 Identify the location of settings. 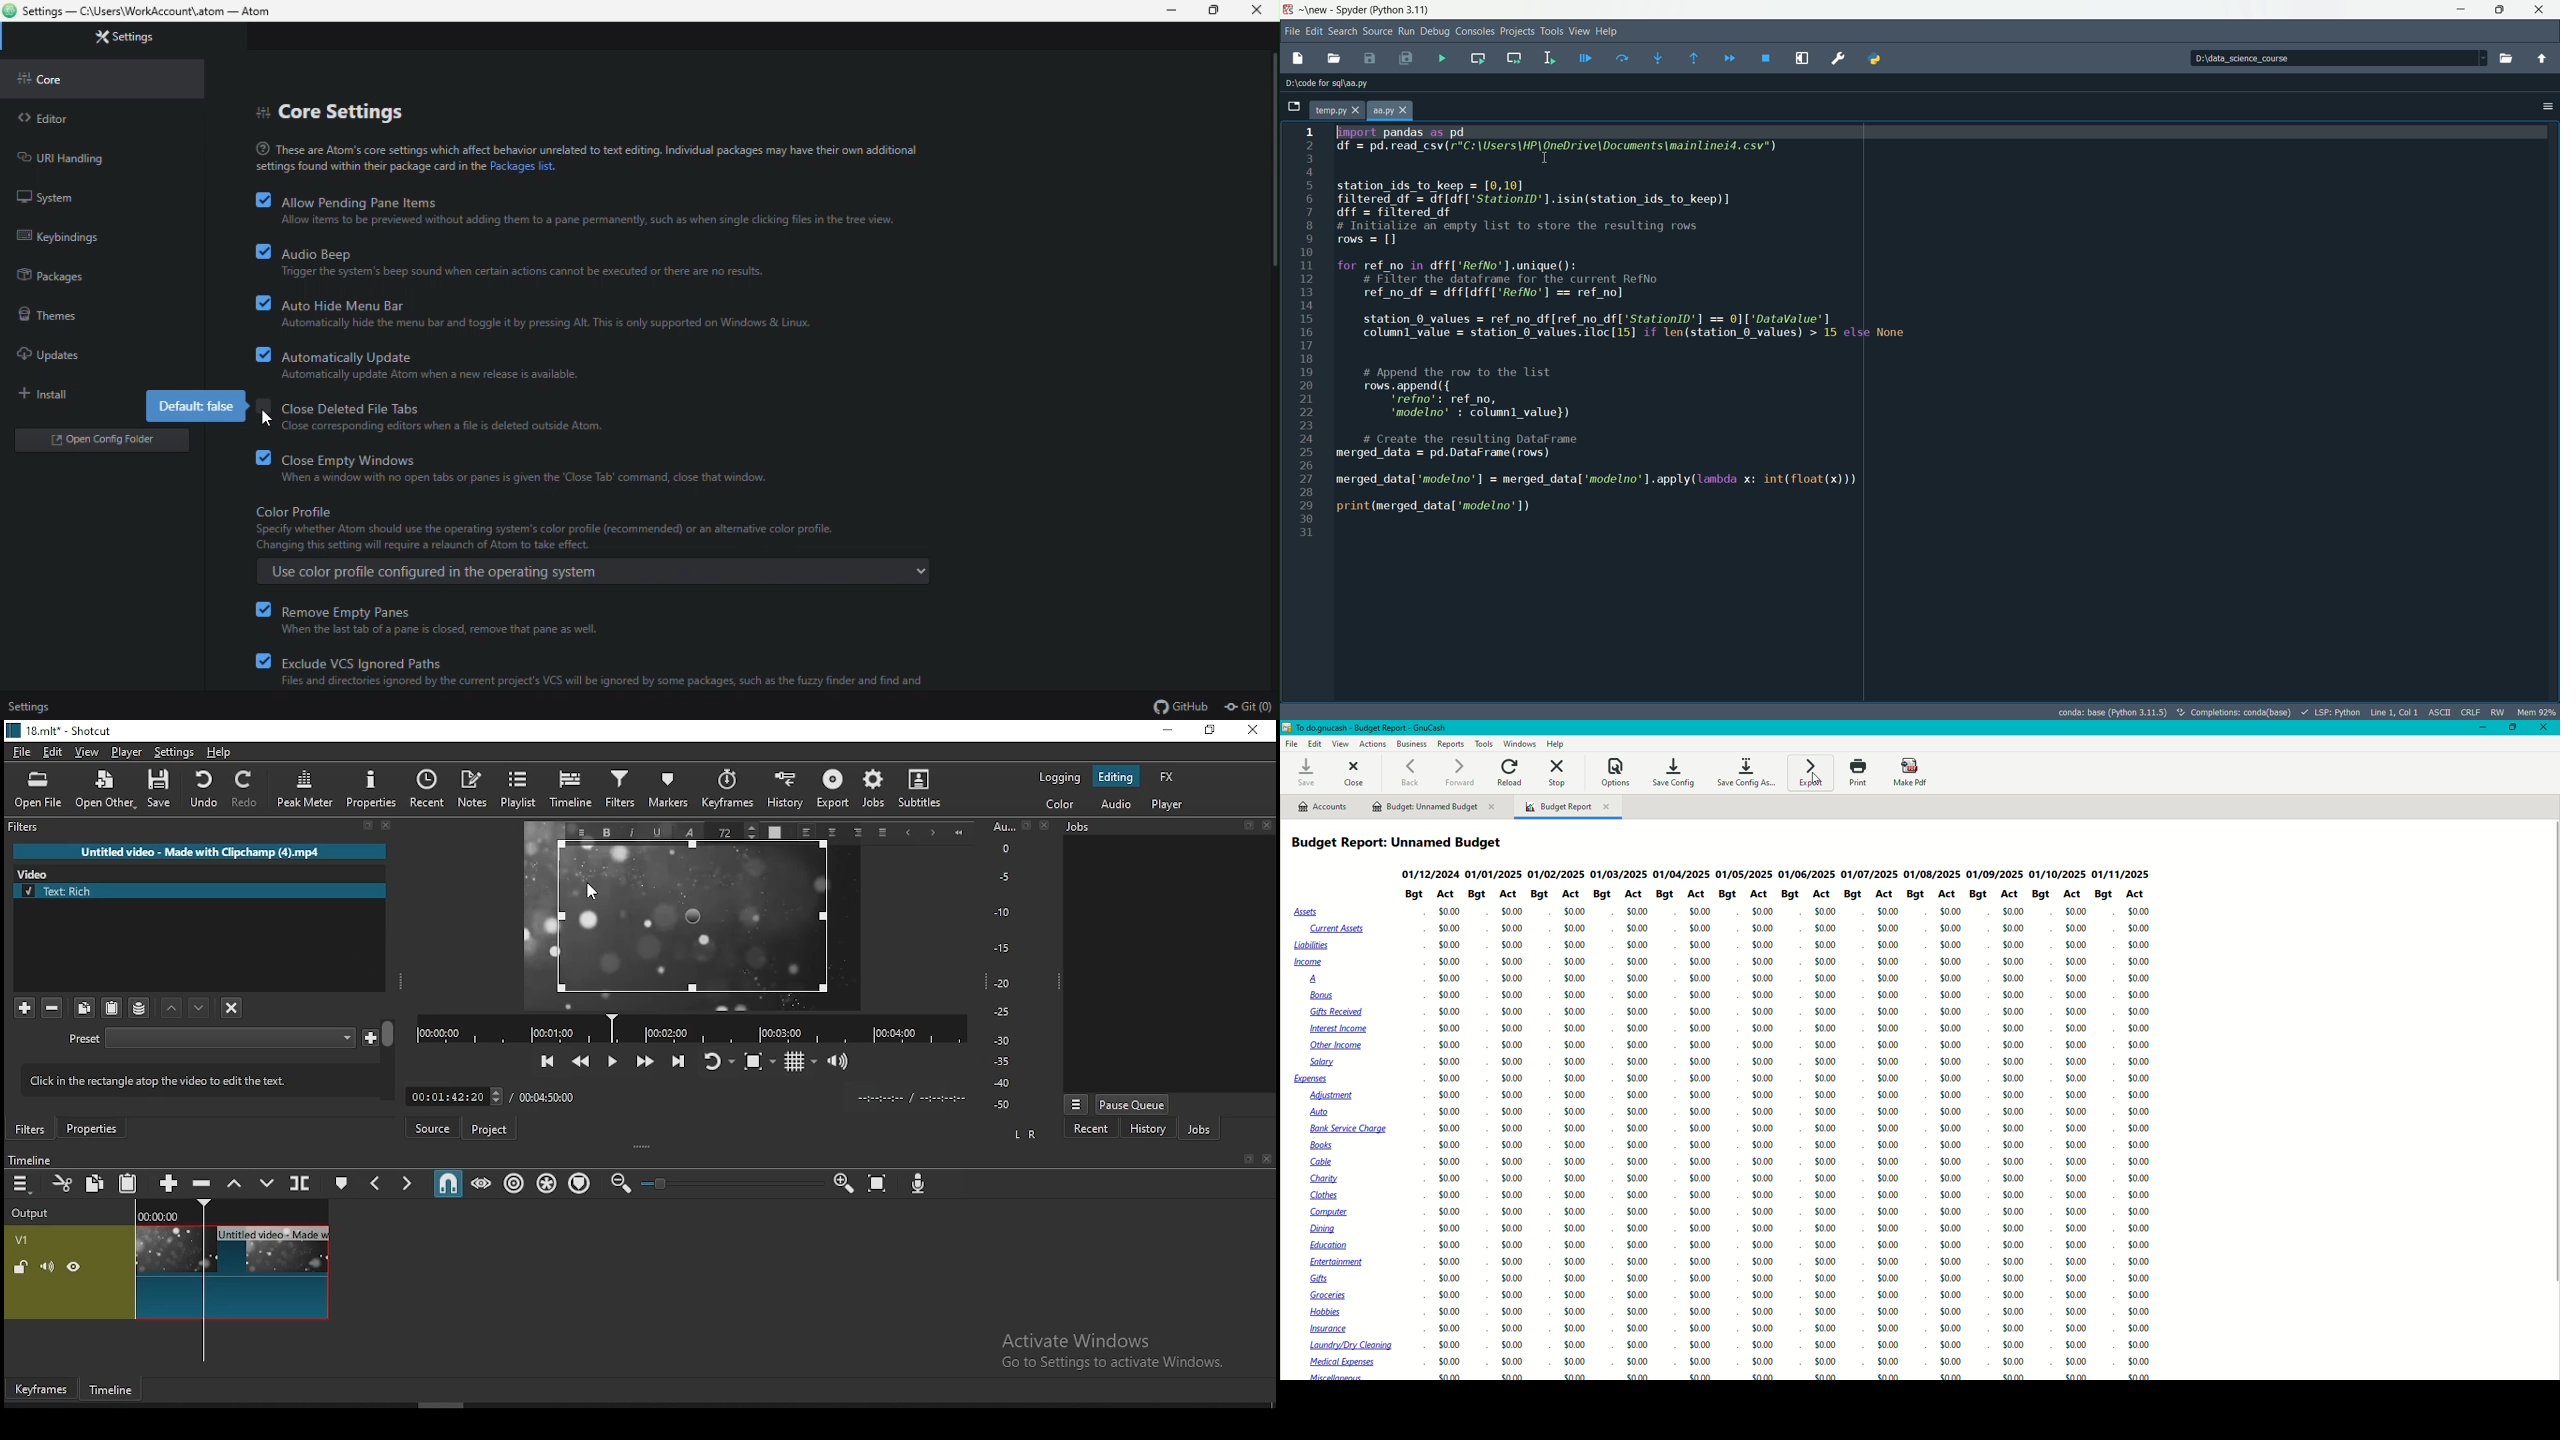
(32, 708).